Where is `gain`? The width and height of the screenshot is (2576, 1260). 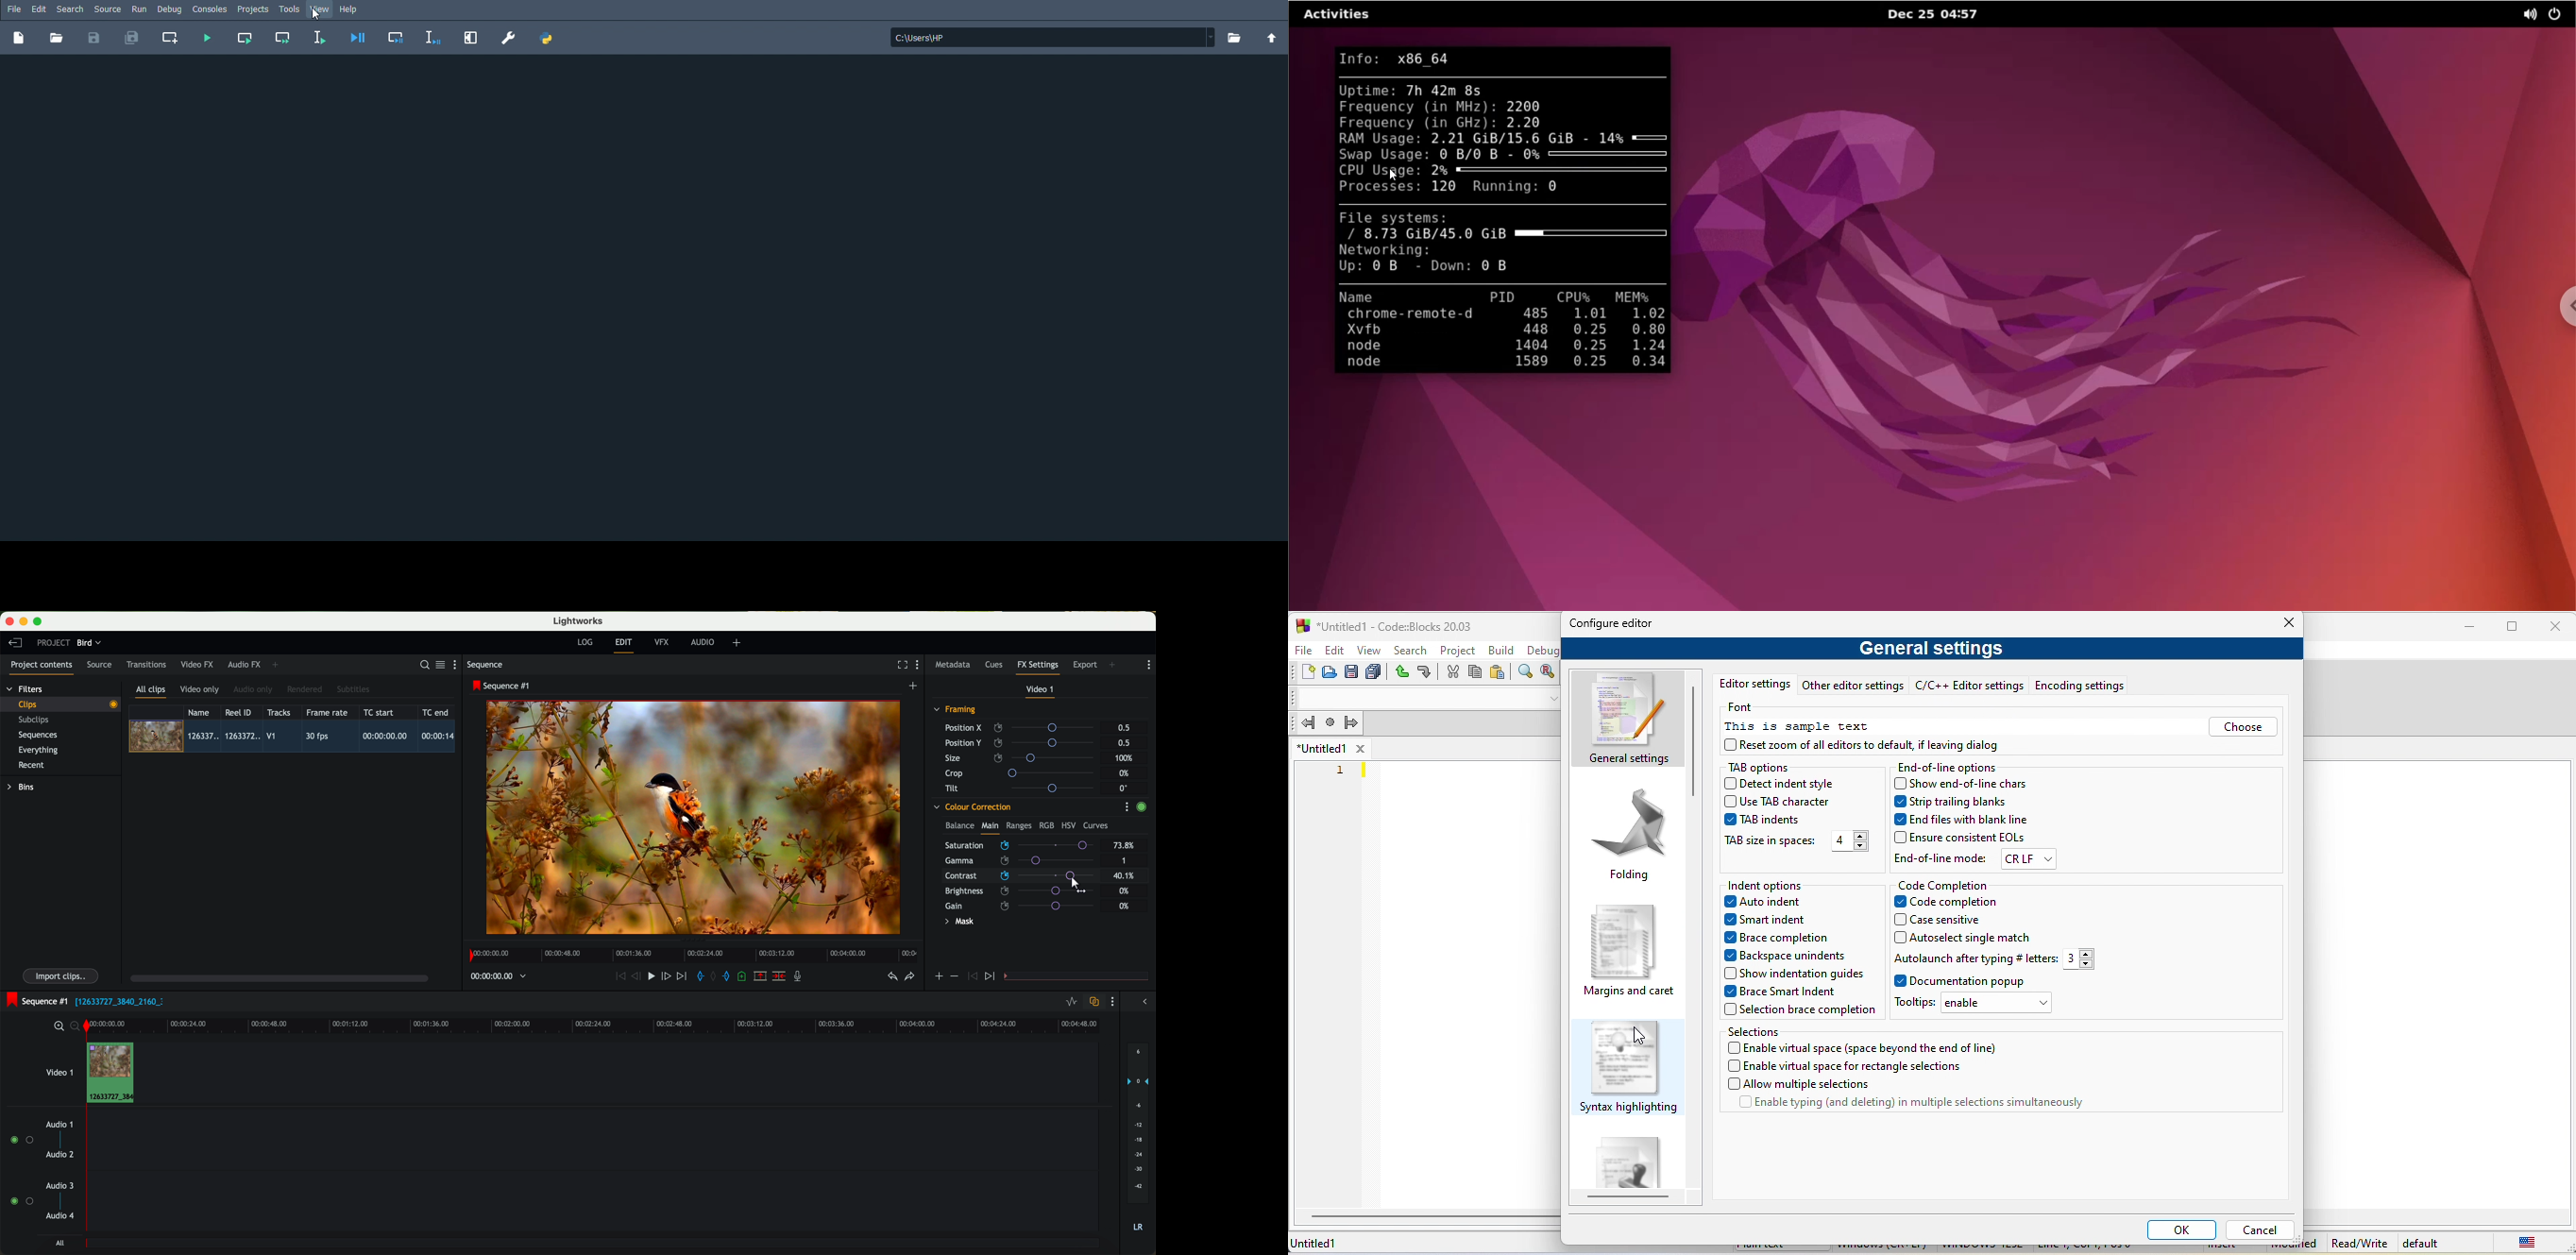
gain is located at coordinates (1025, 905).